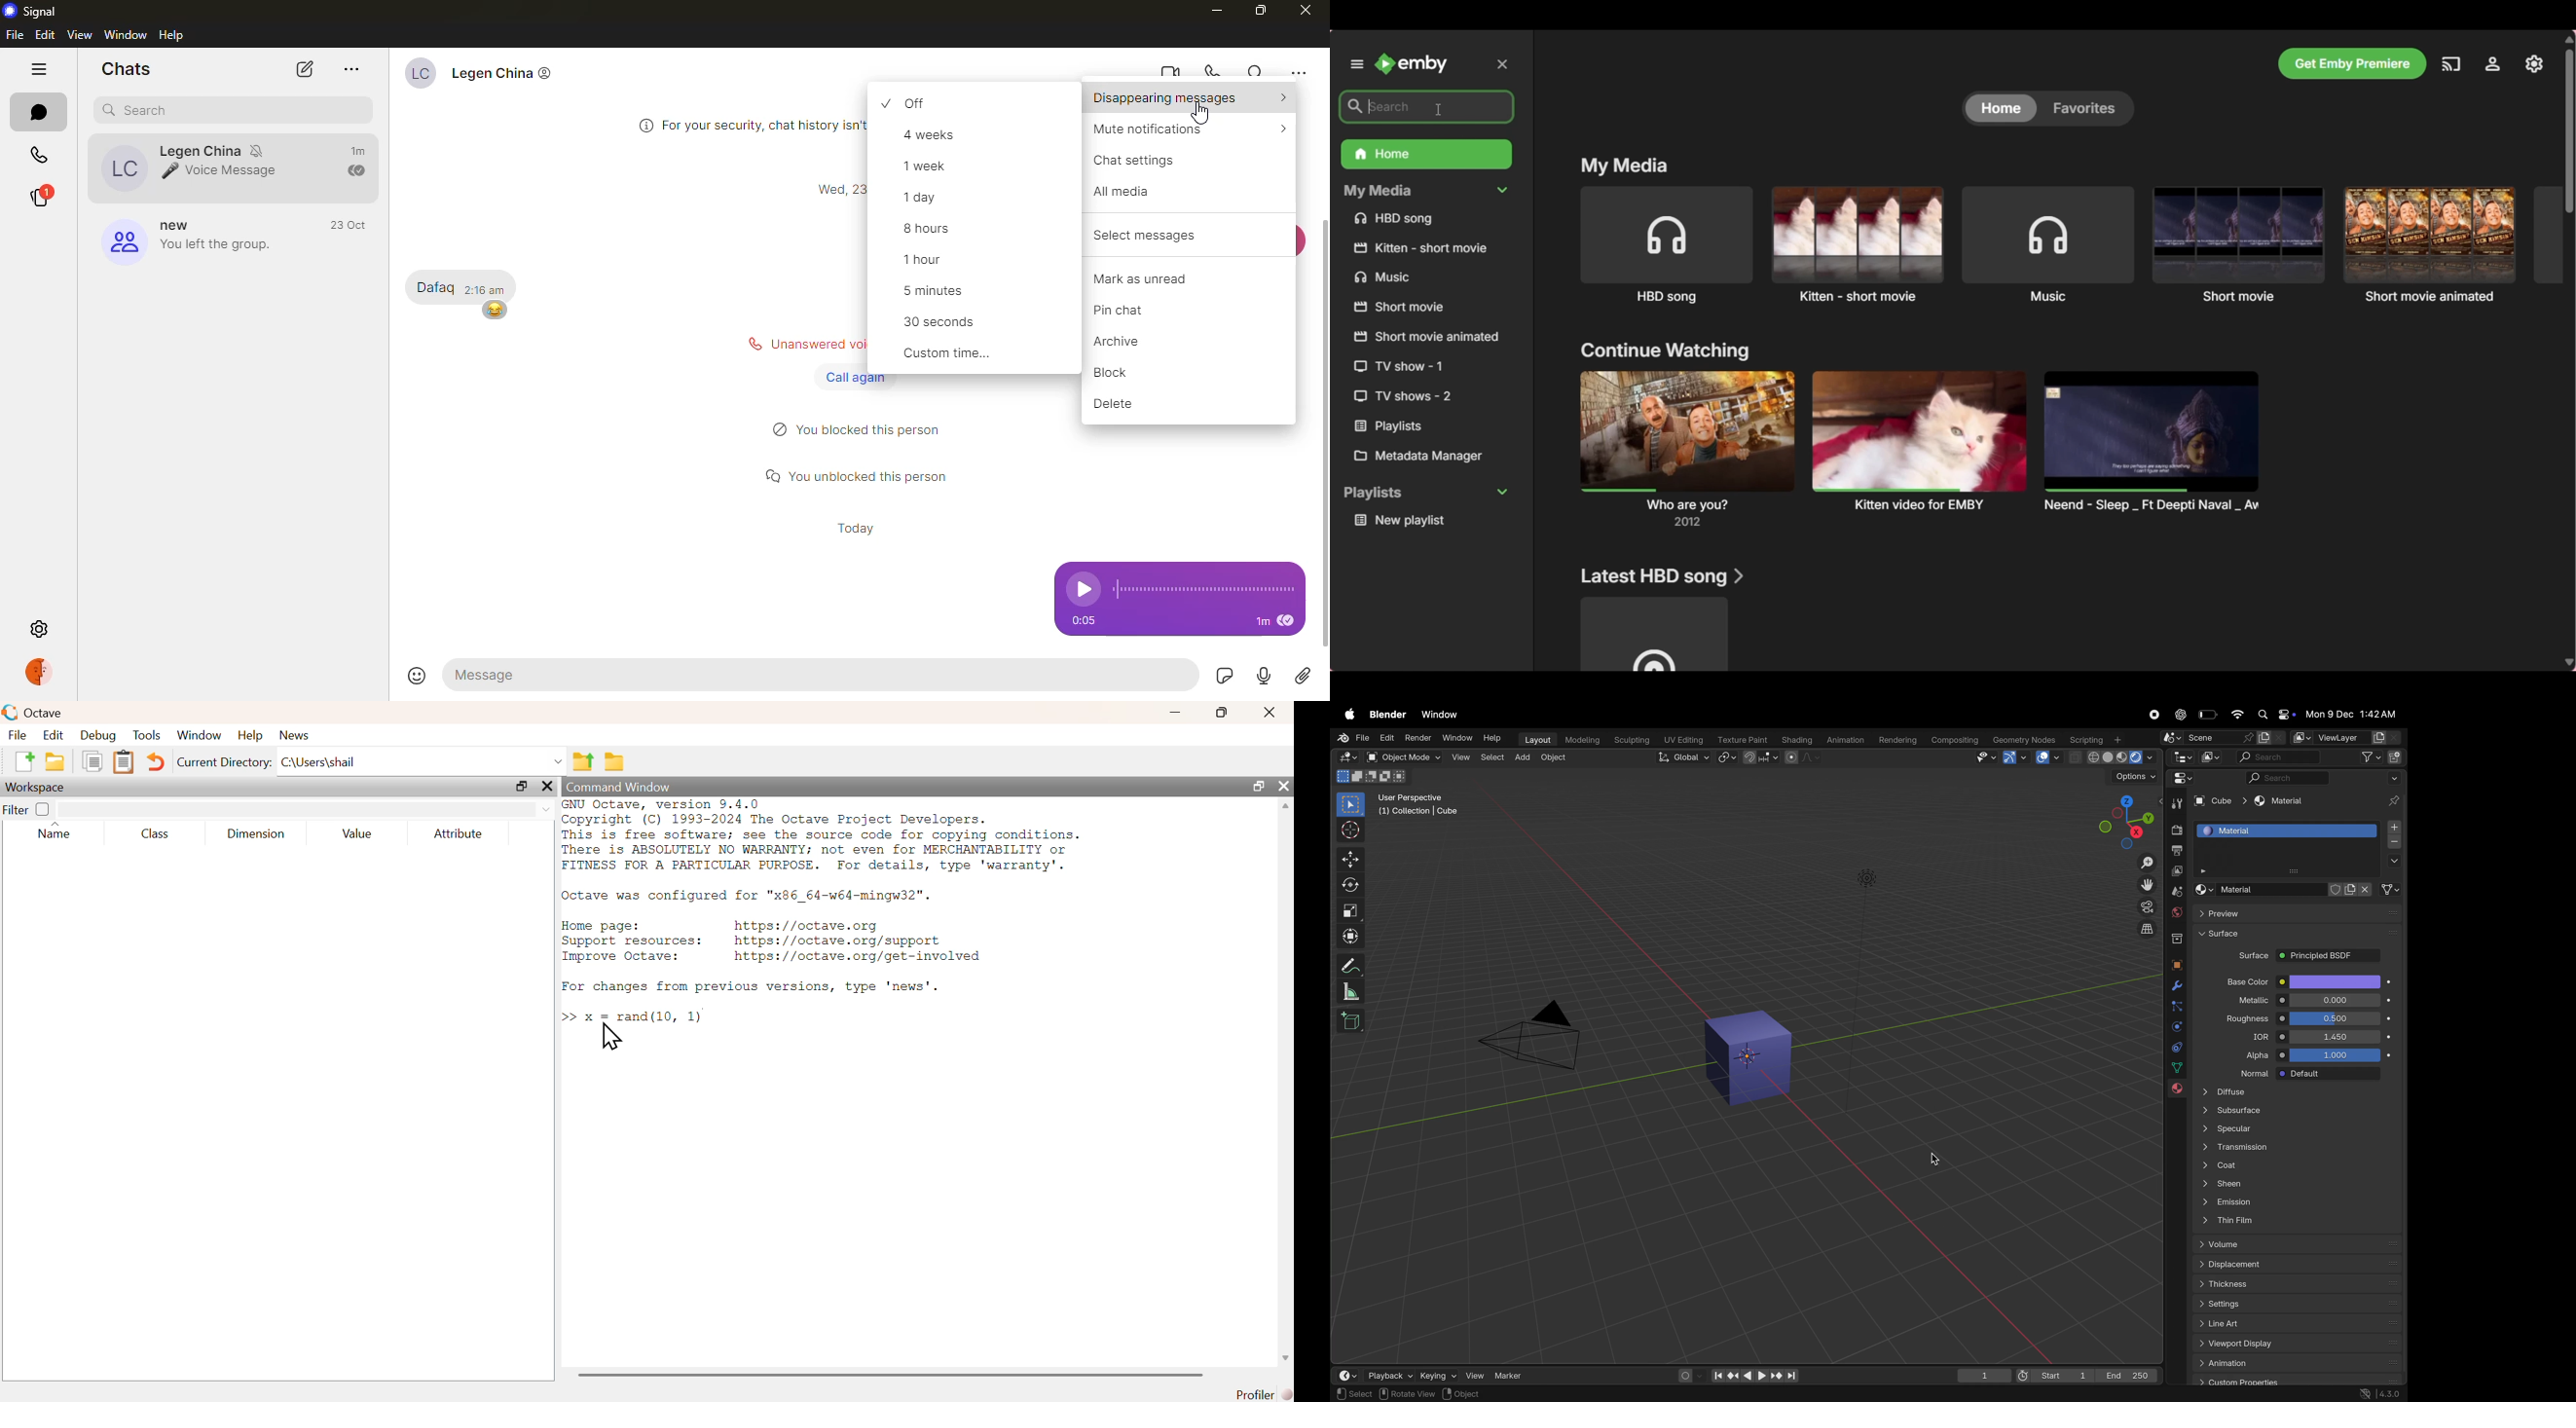 The height and width of the screenshot is (1428, 2576). What do you see at coordinates (891, 1375) in the screenshot?
I see `scrollbar` at bounding box center [891, 1375].